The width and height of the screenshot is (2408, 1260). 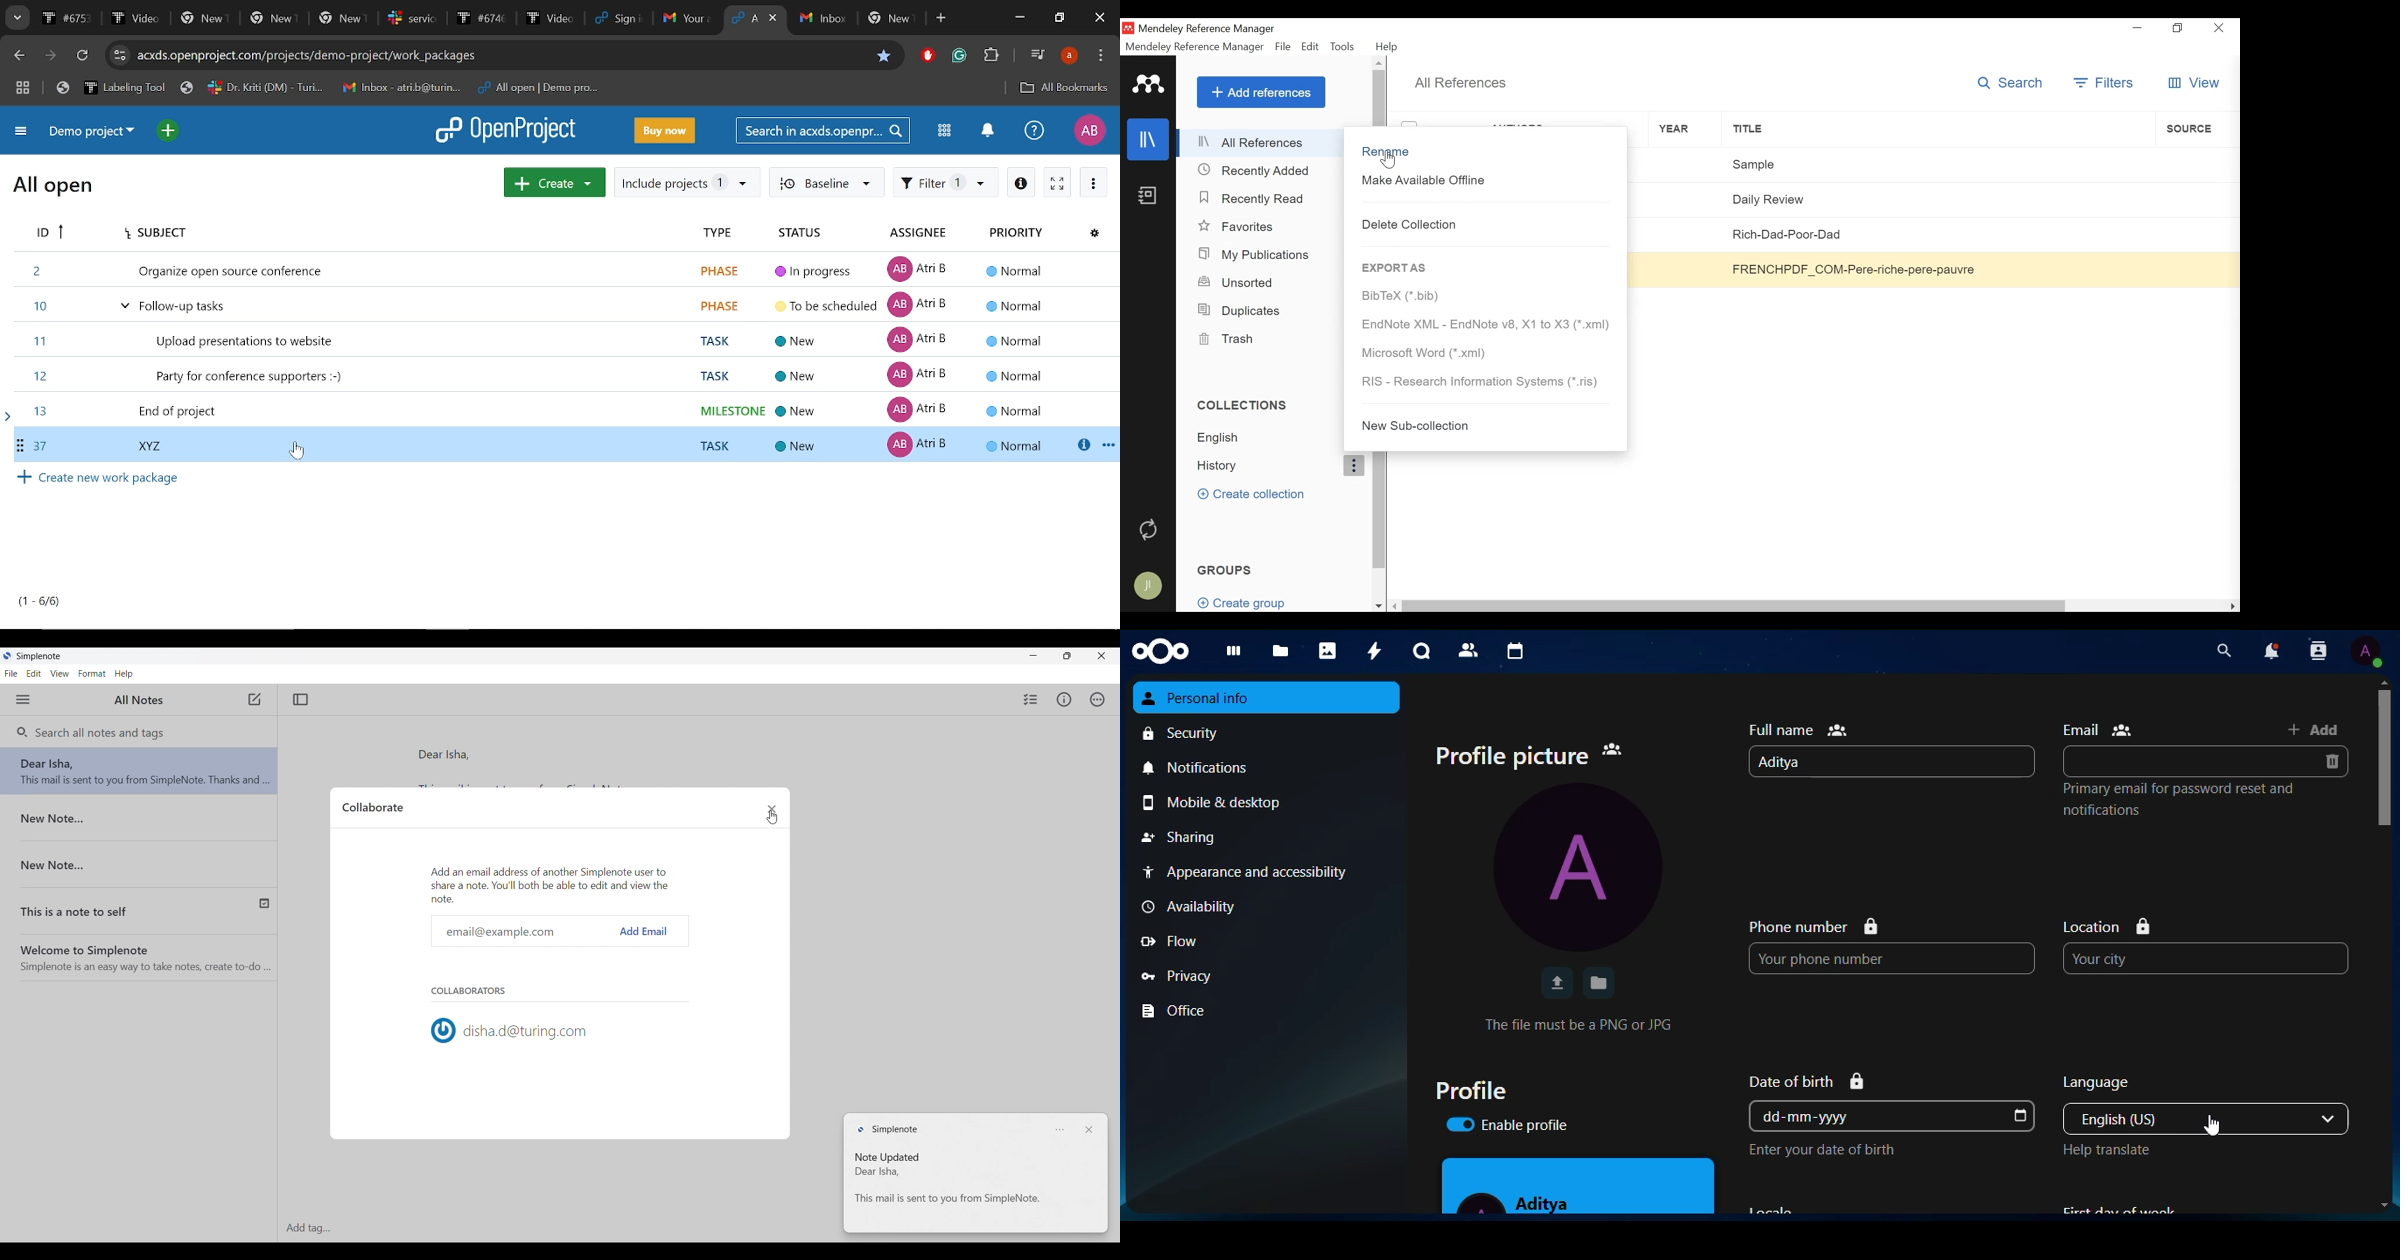 What do you see at coordinates (24, 89) in the screenshot?
I see `Tab group` at bounding box center [24, 89].